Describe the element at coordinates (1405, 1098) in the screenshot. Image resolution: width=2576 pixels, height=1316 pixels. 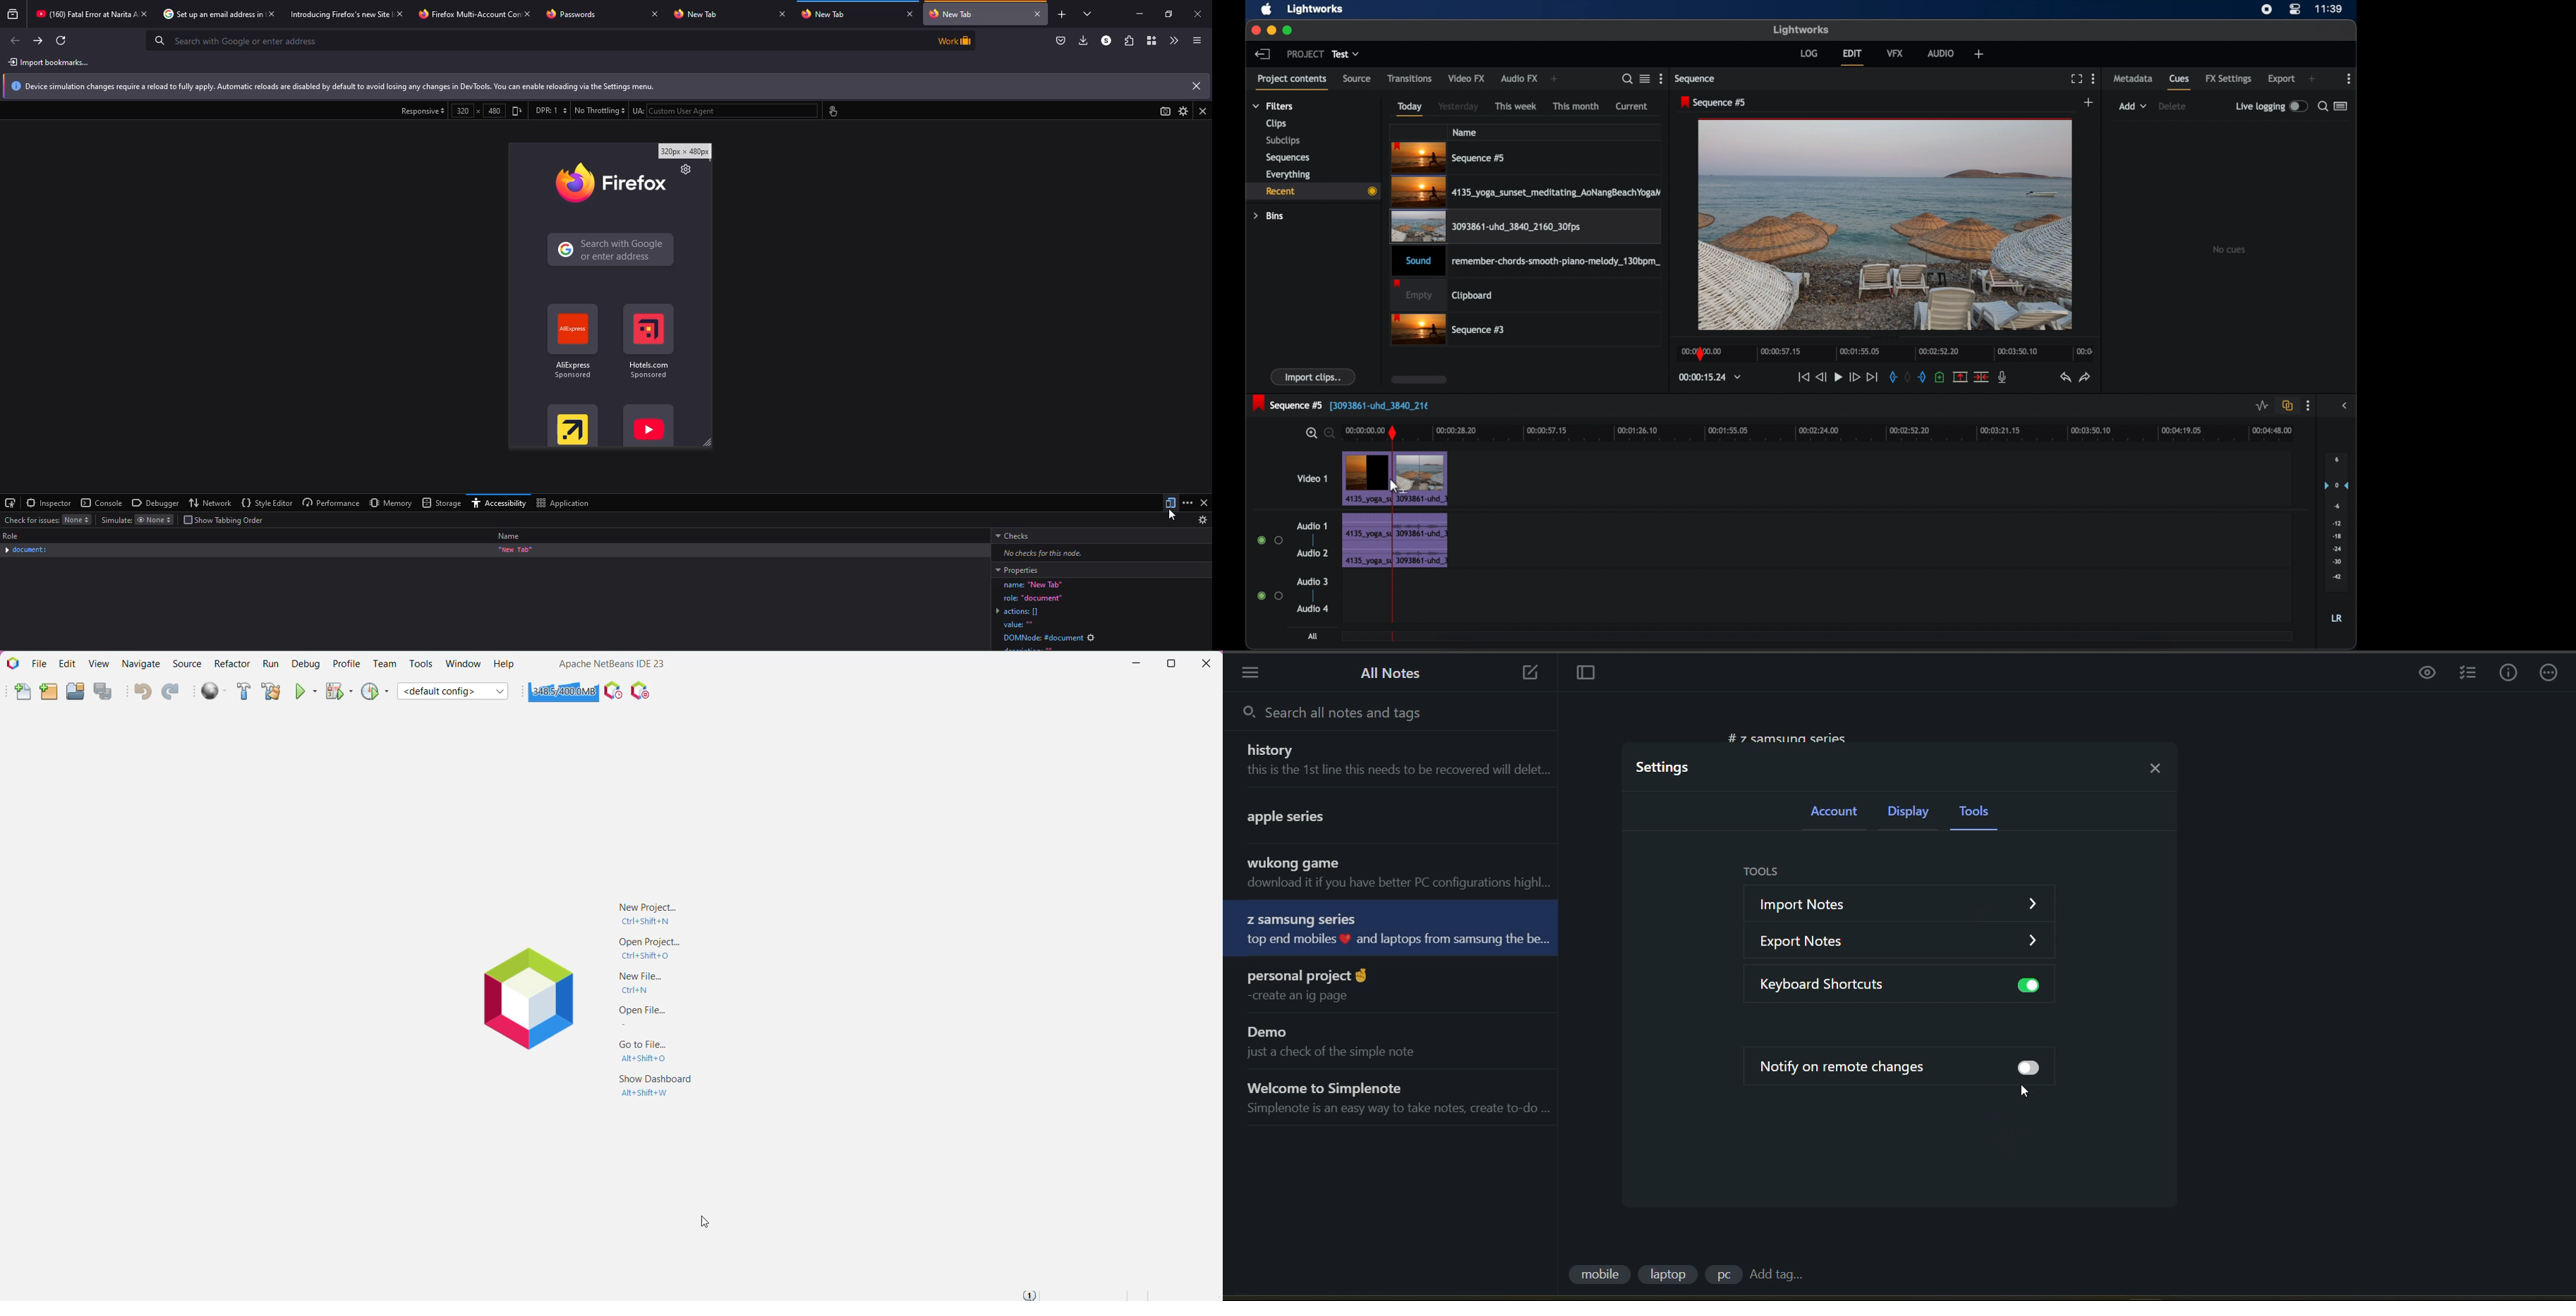
I see `note title and preview` at that location.